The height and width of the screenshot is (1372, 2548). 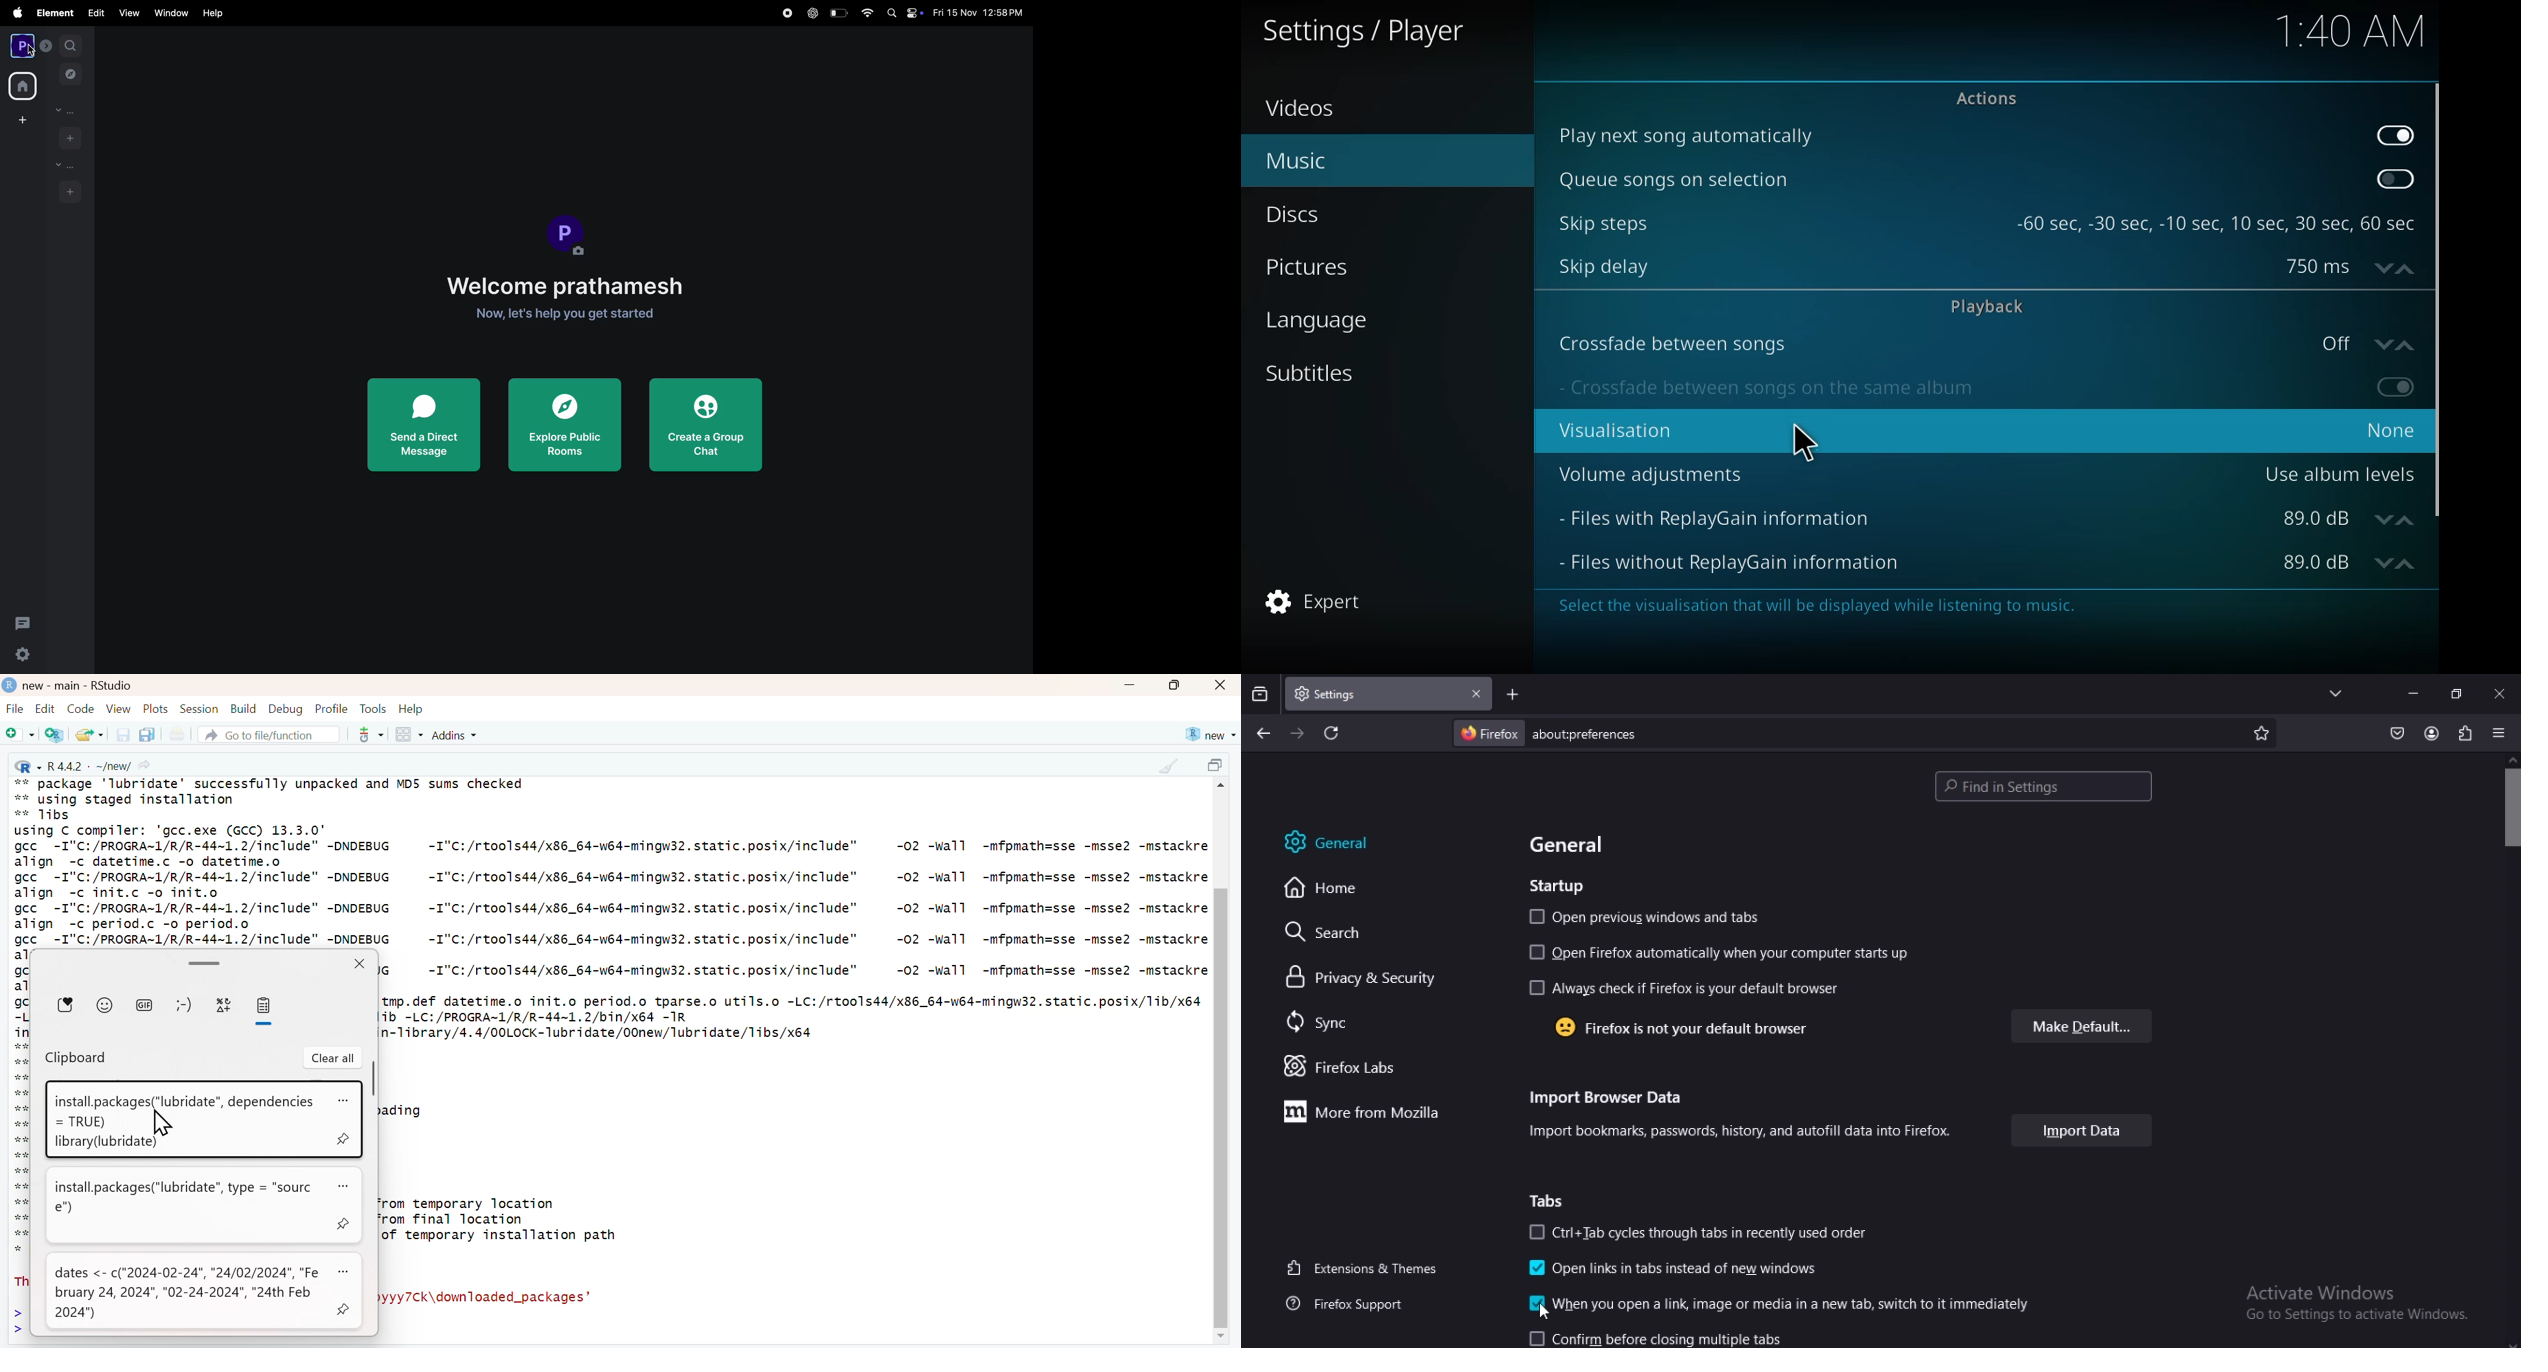 What do you see at coordinates (373, 708) in the screenshot?
I see `Tools` at bounding box center [373, 708].